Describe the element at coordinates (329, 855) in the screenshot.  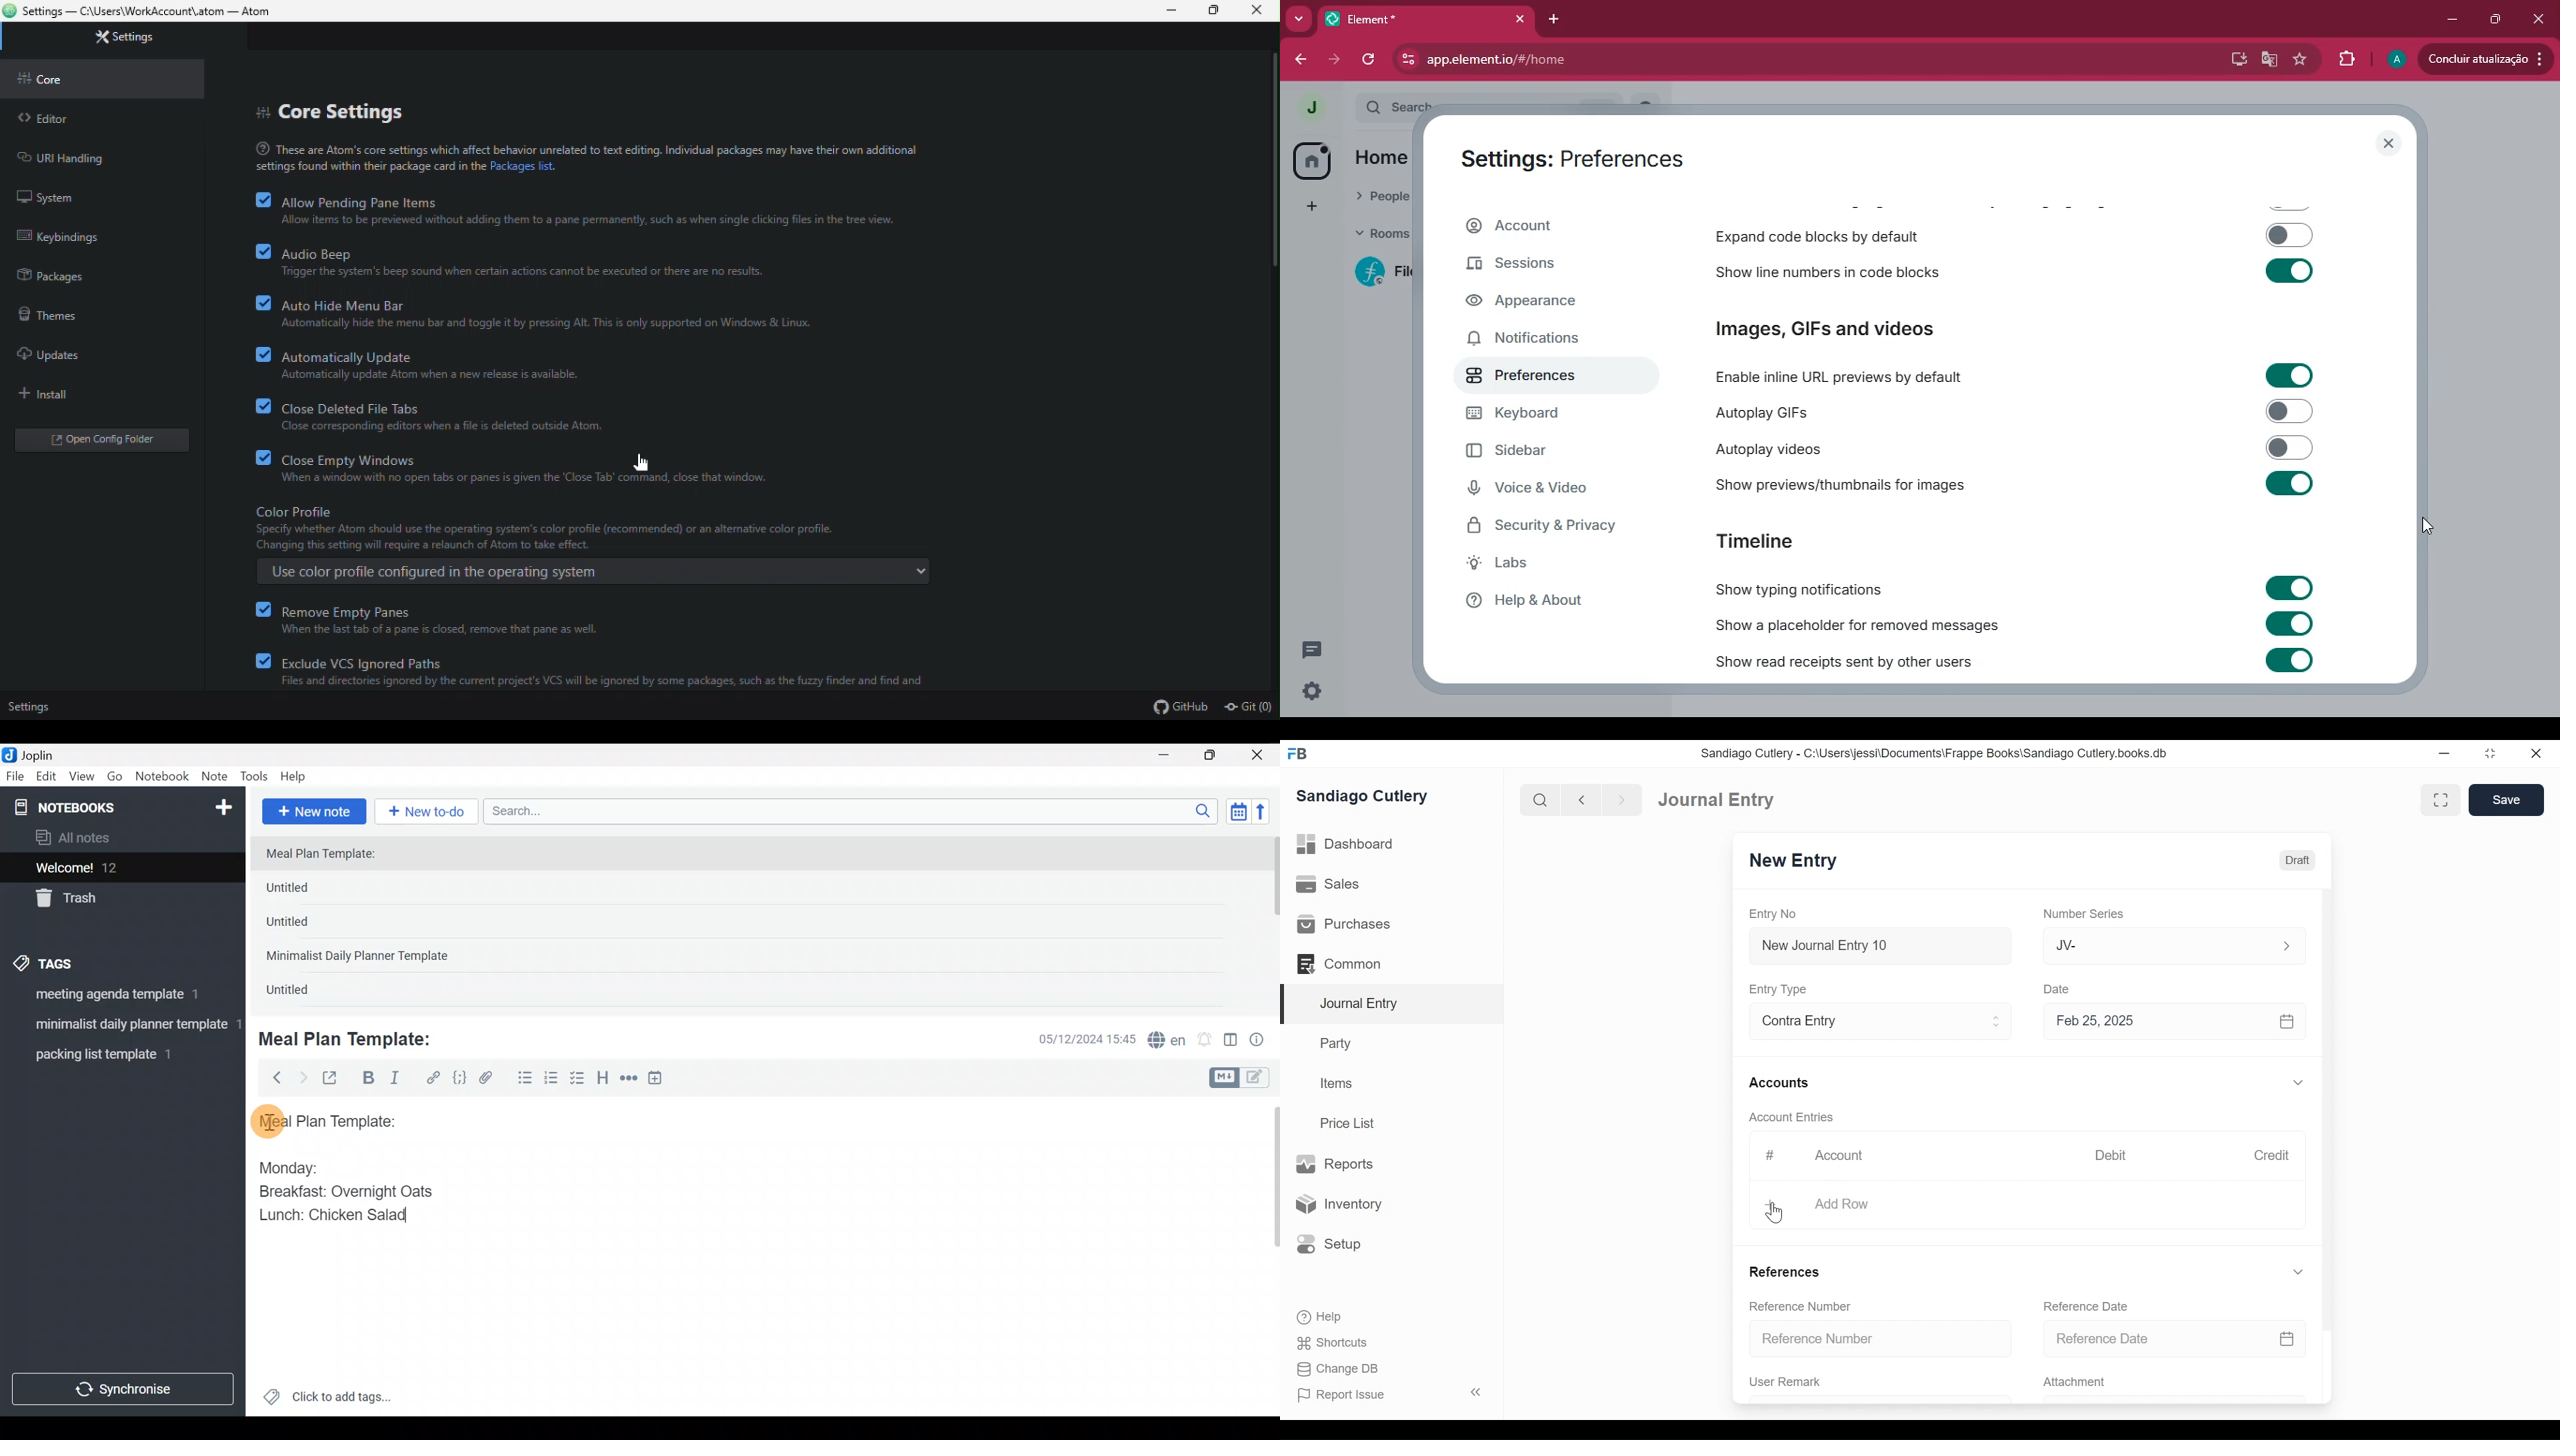
I see `Meal Plan Template:` at that location.